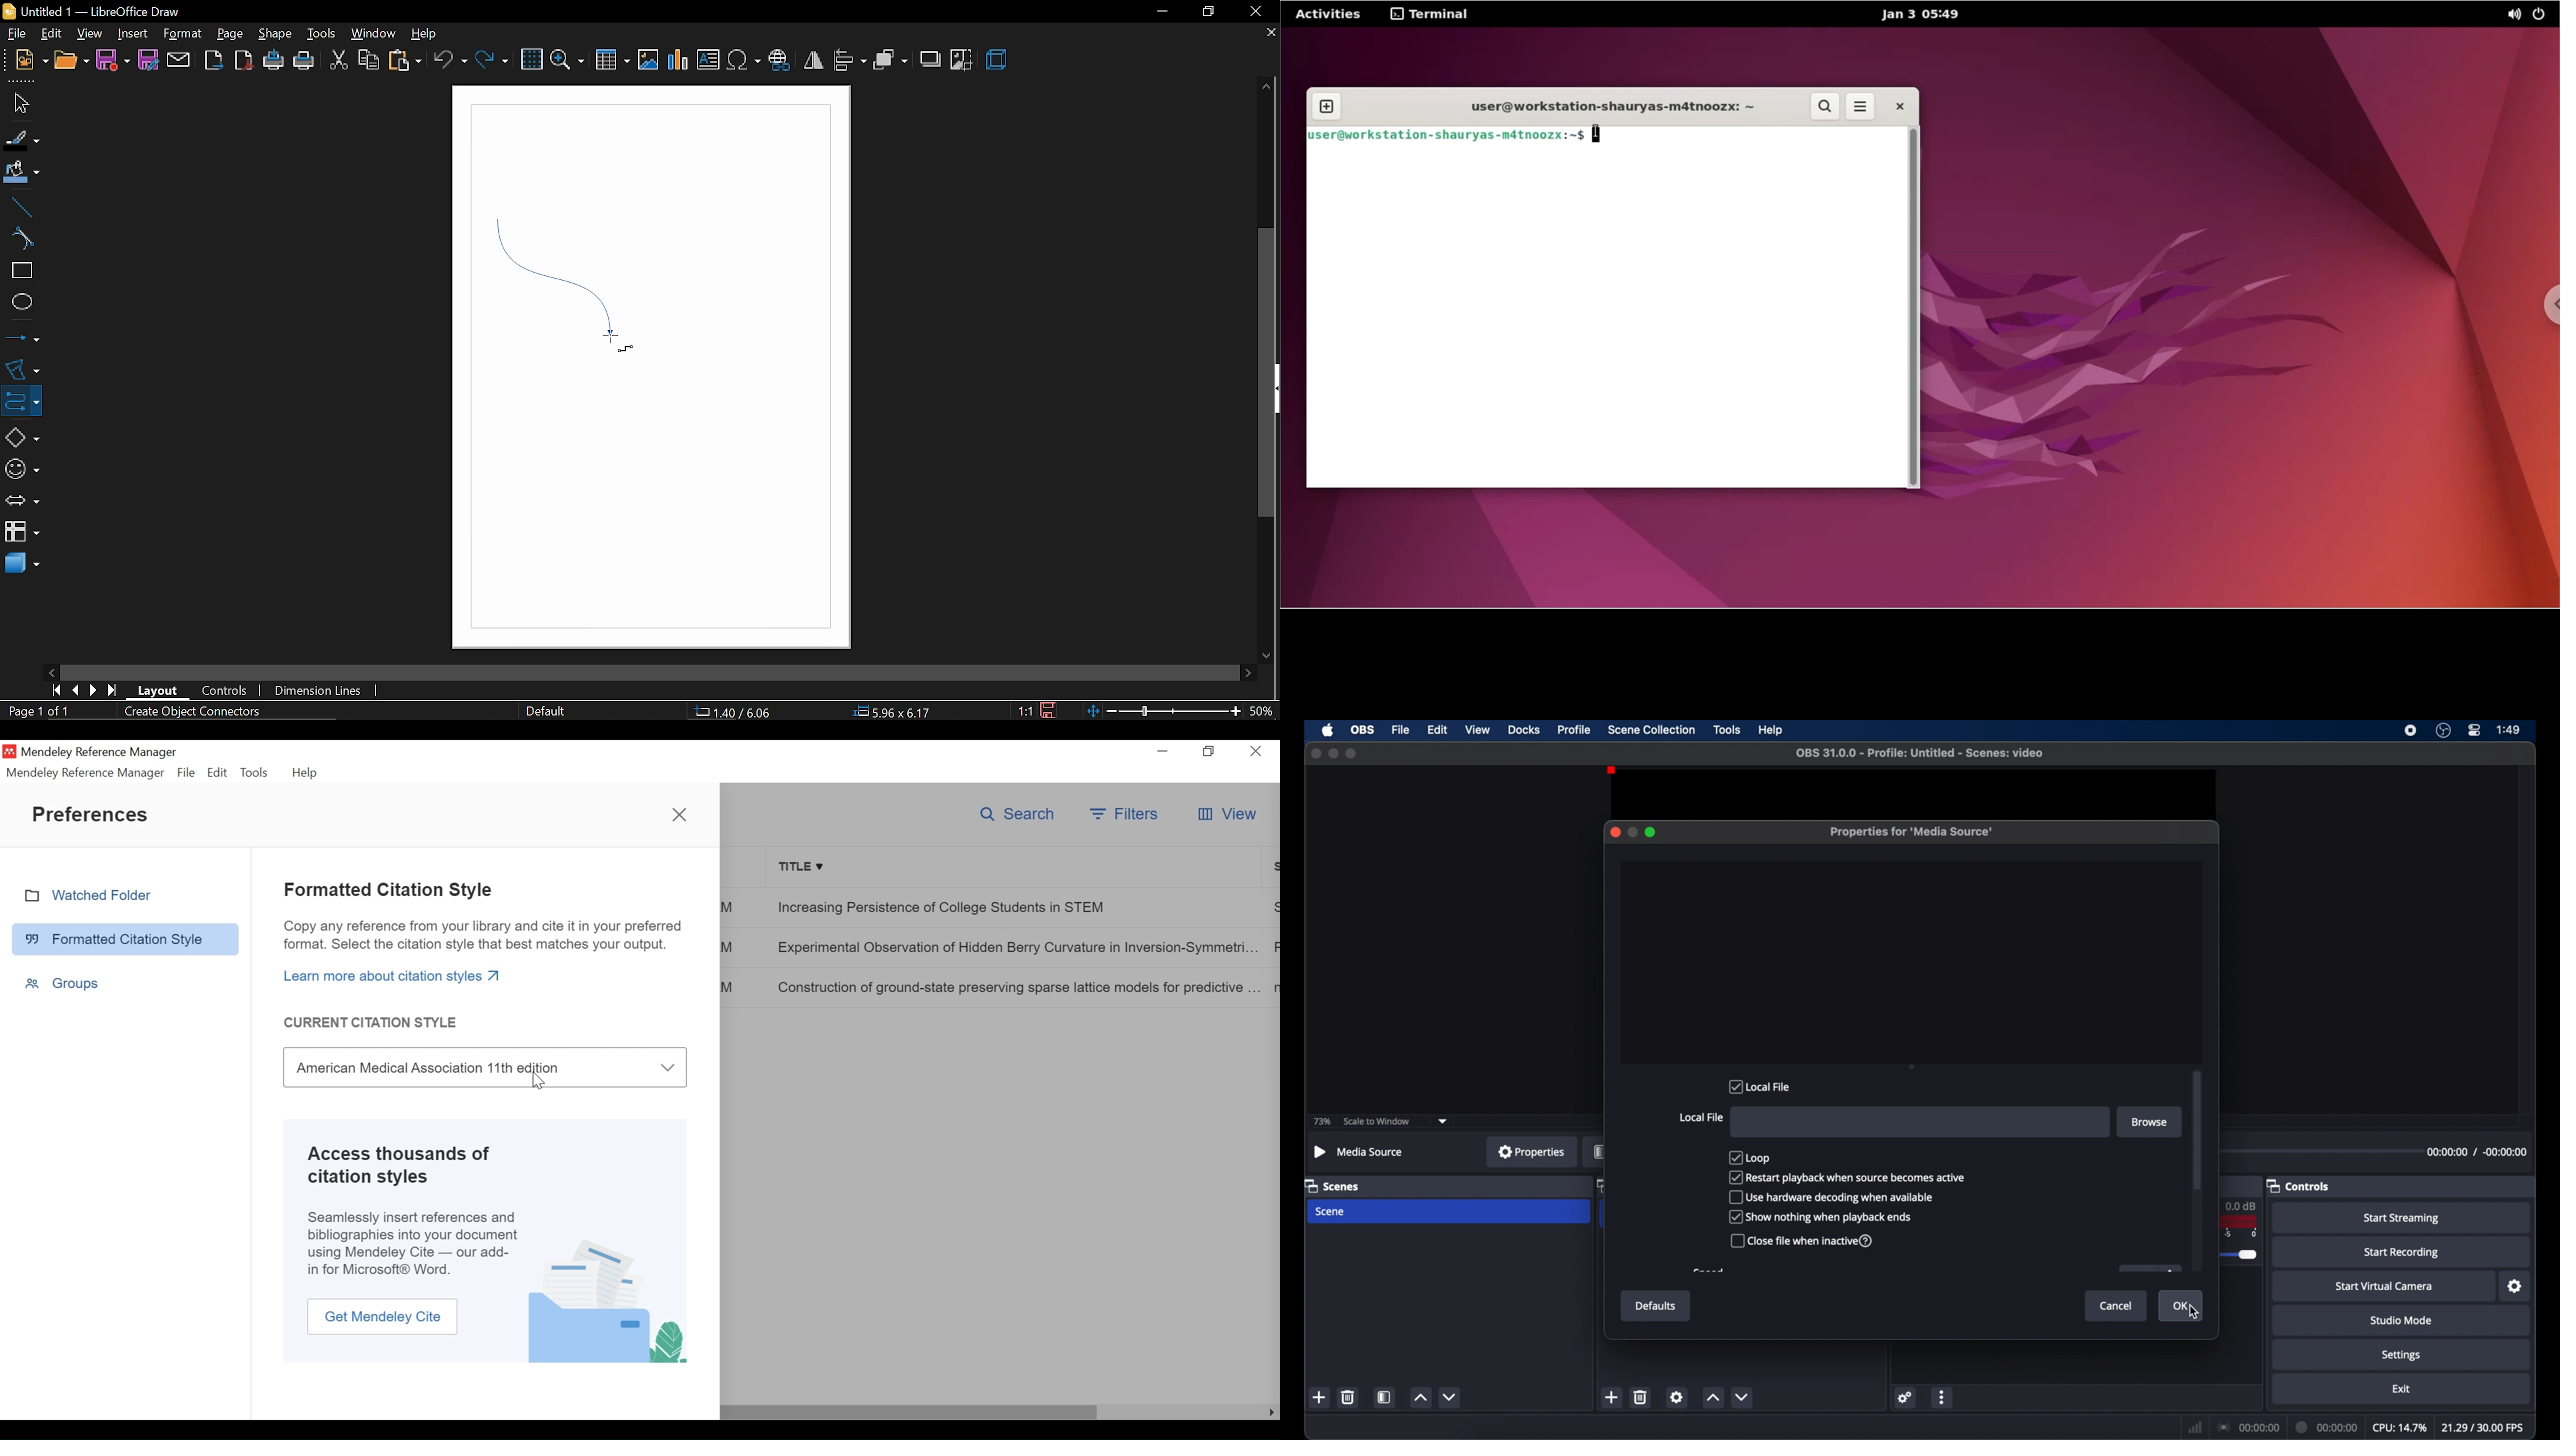 Image resolution: width=2576 pixels, height=1456 pixels. What do you see at coordinates (404, 61) in the screenshot?
I see `paste` at bounding box center [404, 61].